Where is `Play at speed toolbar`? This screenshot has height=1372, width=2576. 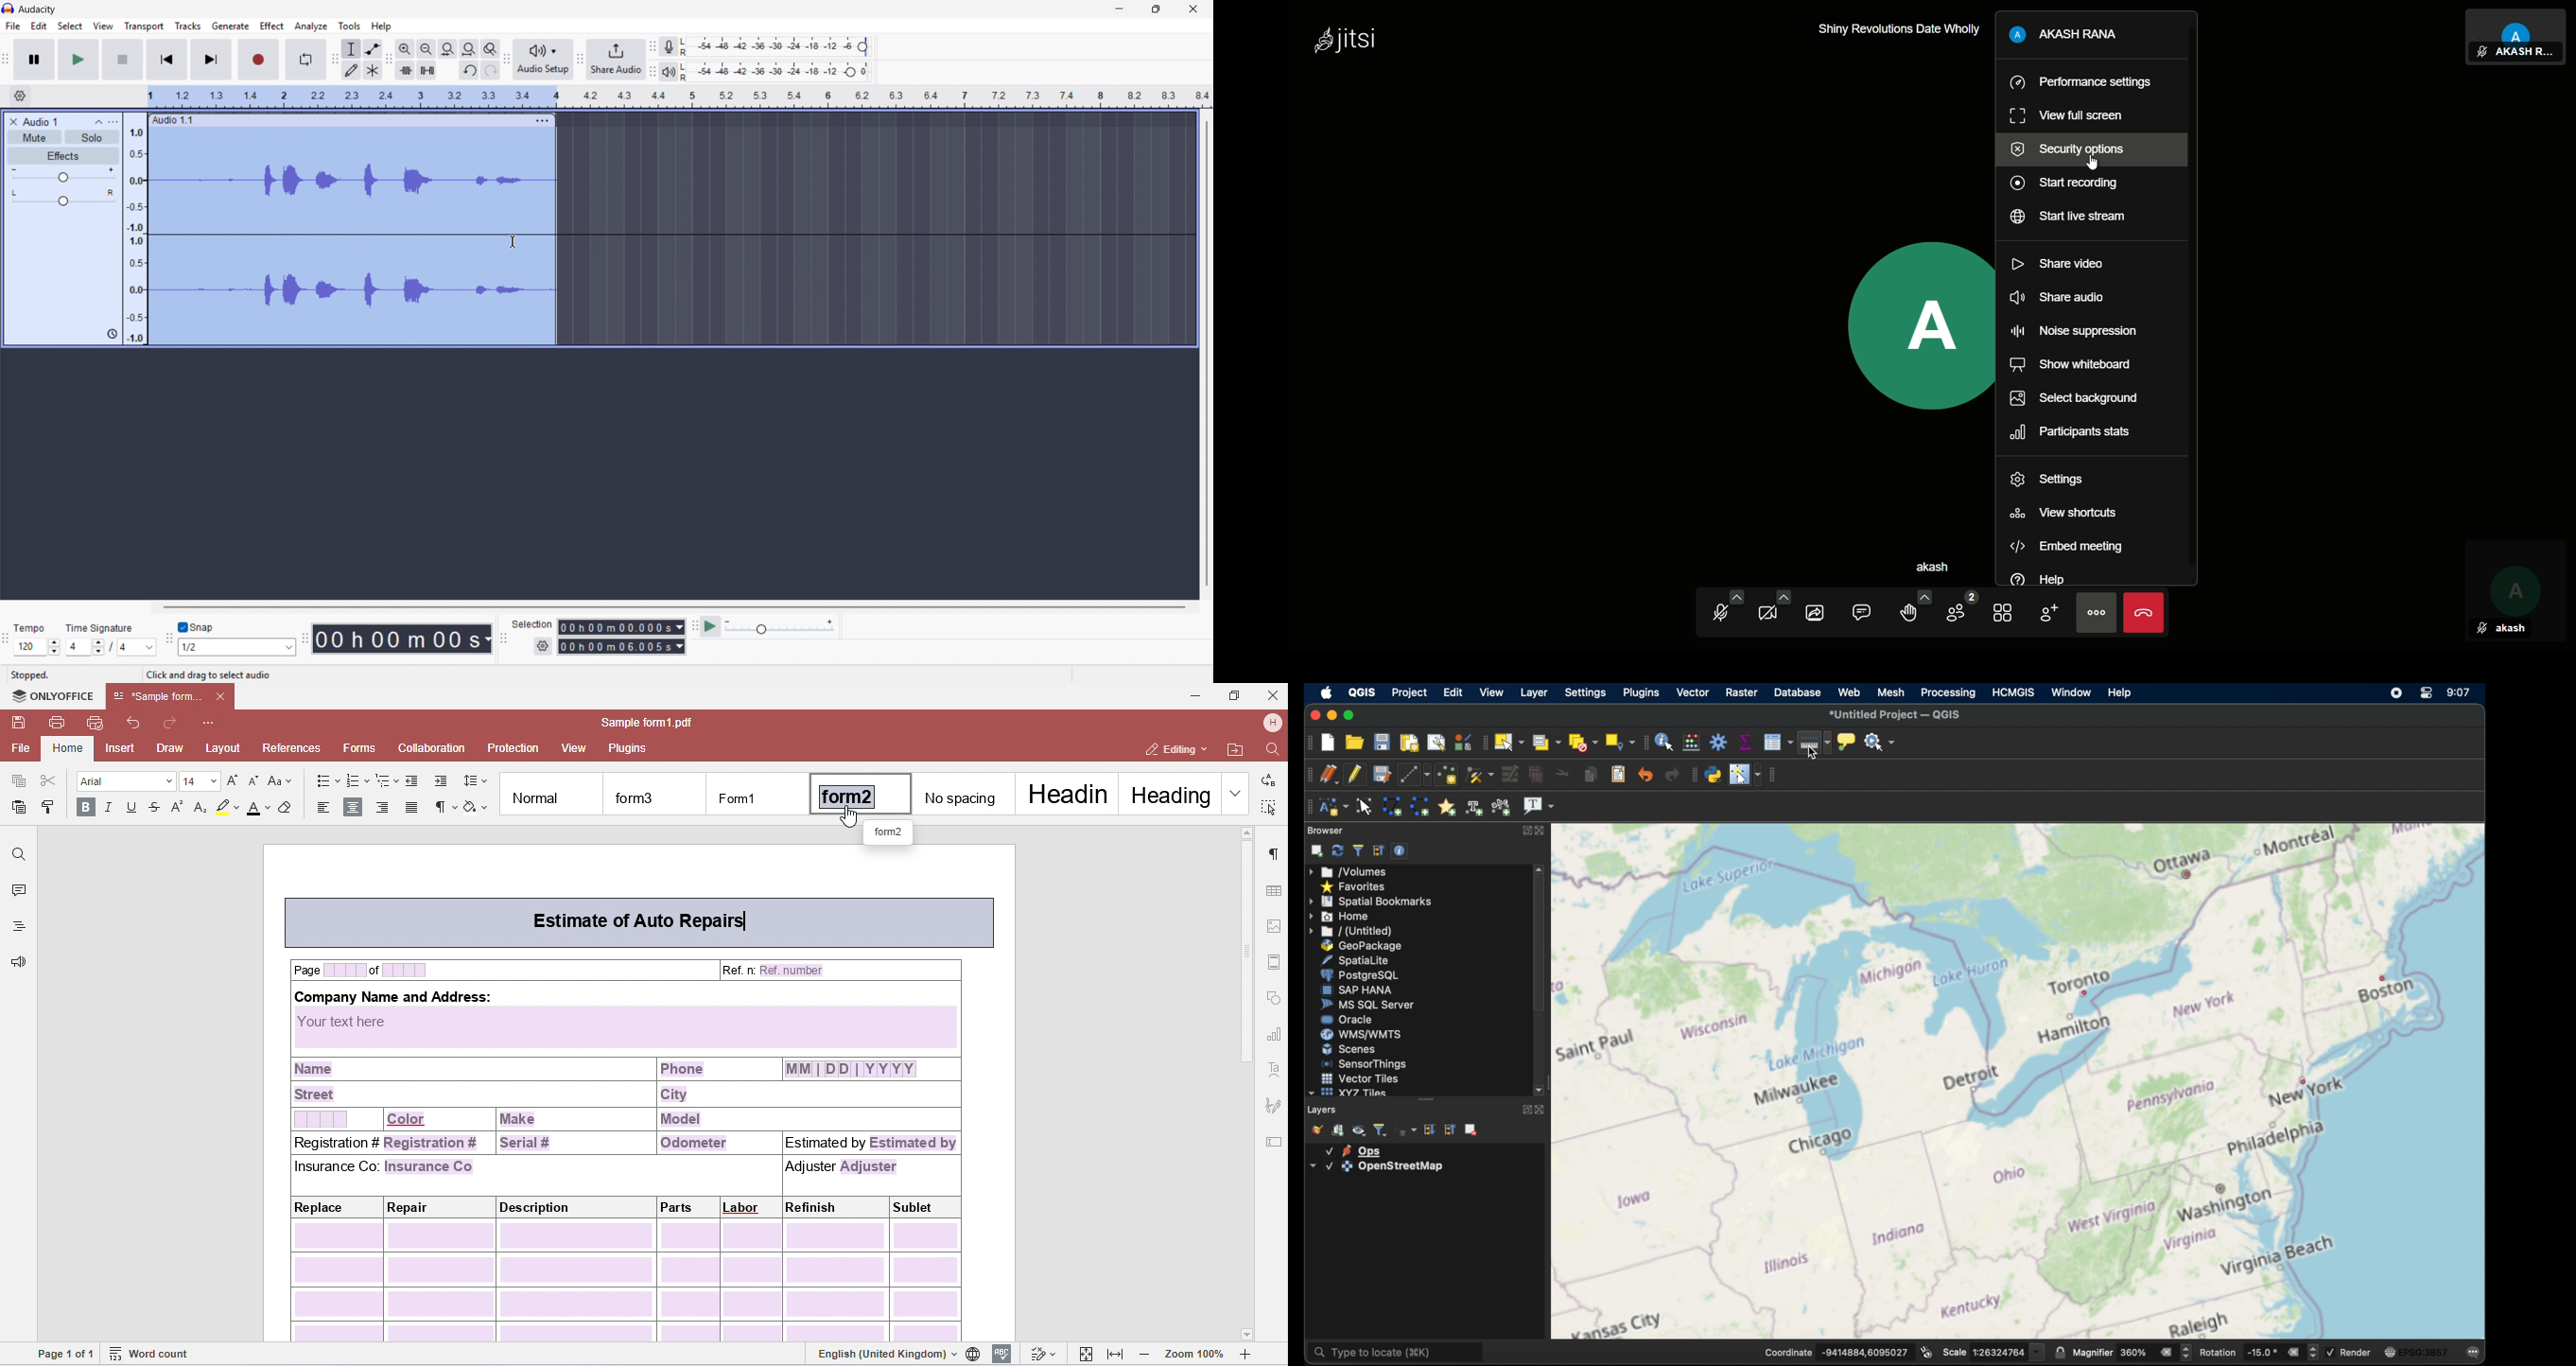 Play at speed toolbar is located at coordinates (693, 627).